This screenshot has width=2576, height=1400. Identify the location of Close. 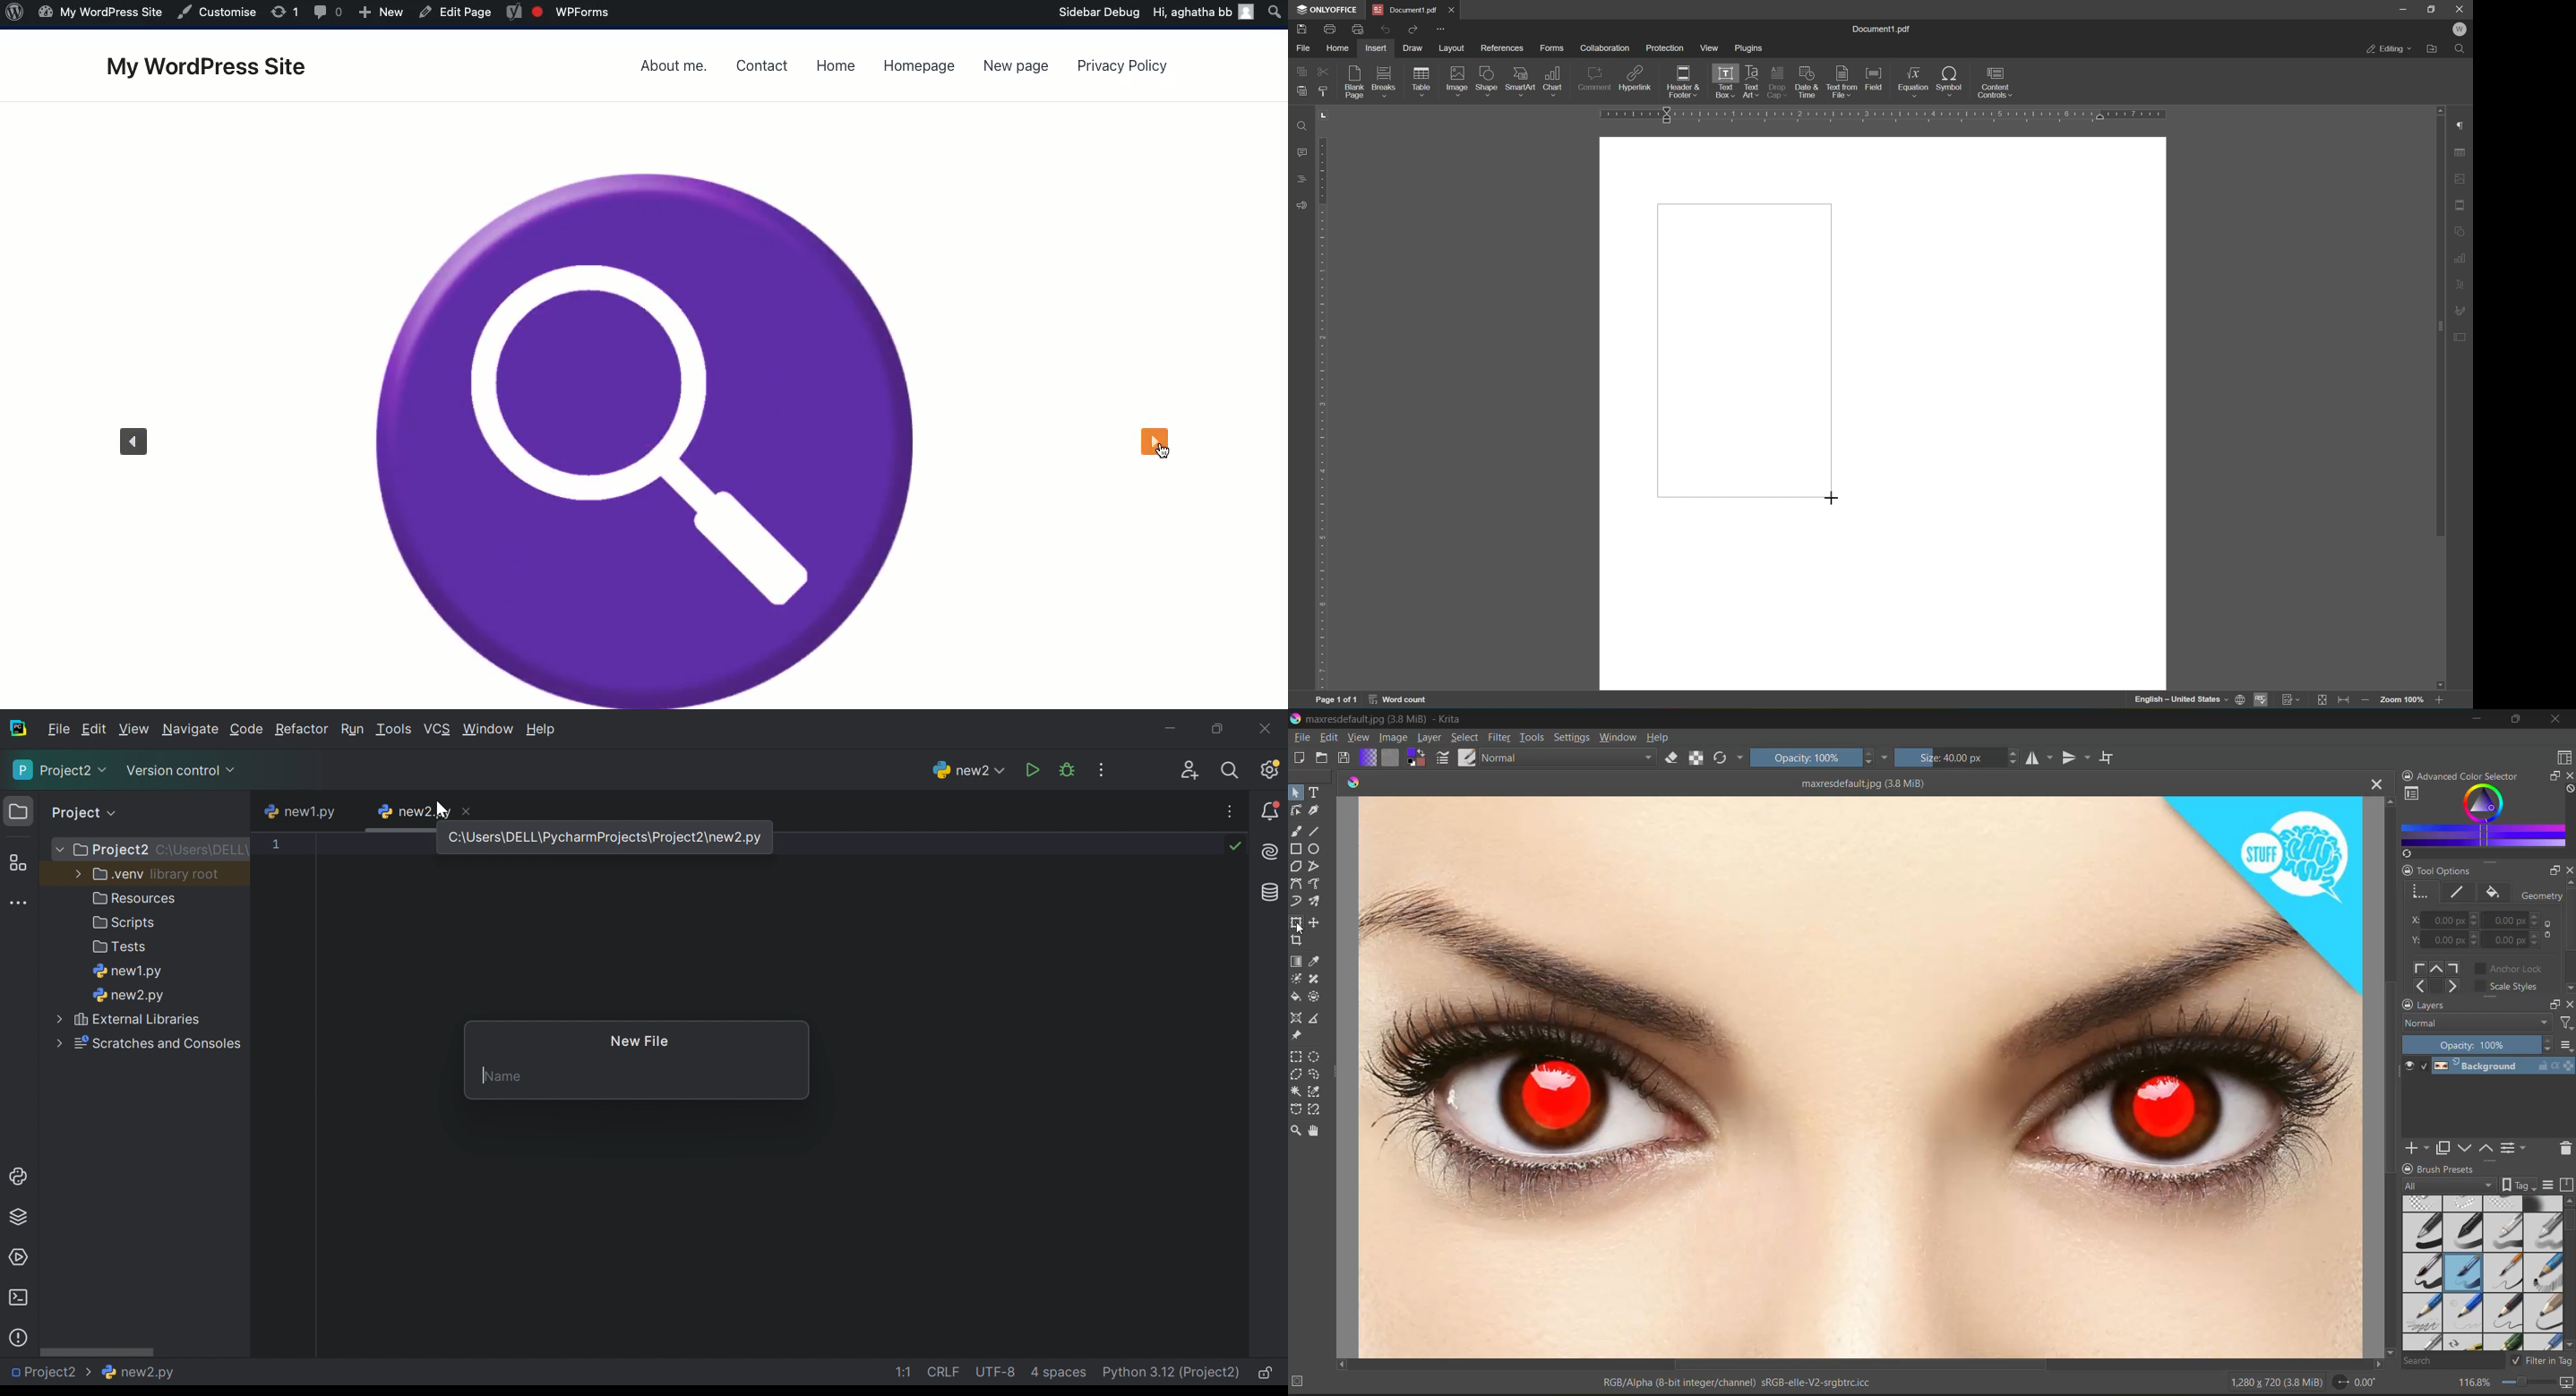
(469, 809).